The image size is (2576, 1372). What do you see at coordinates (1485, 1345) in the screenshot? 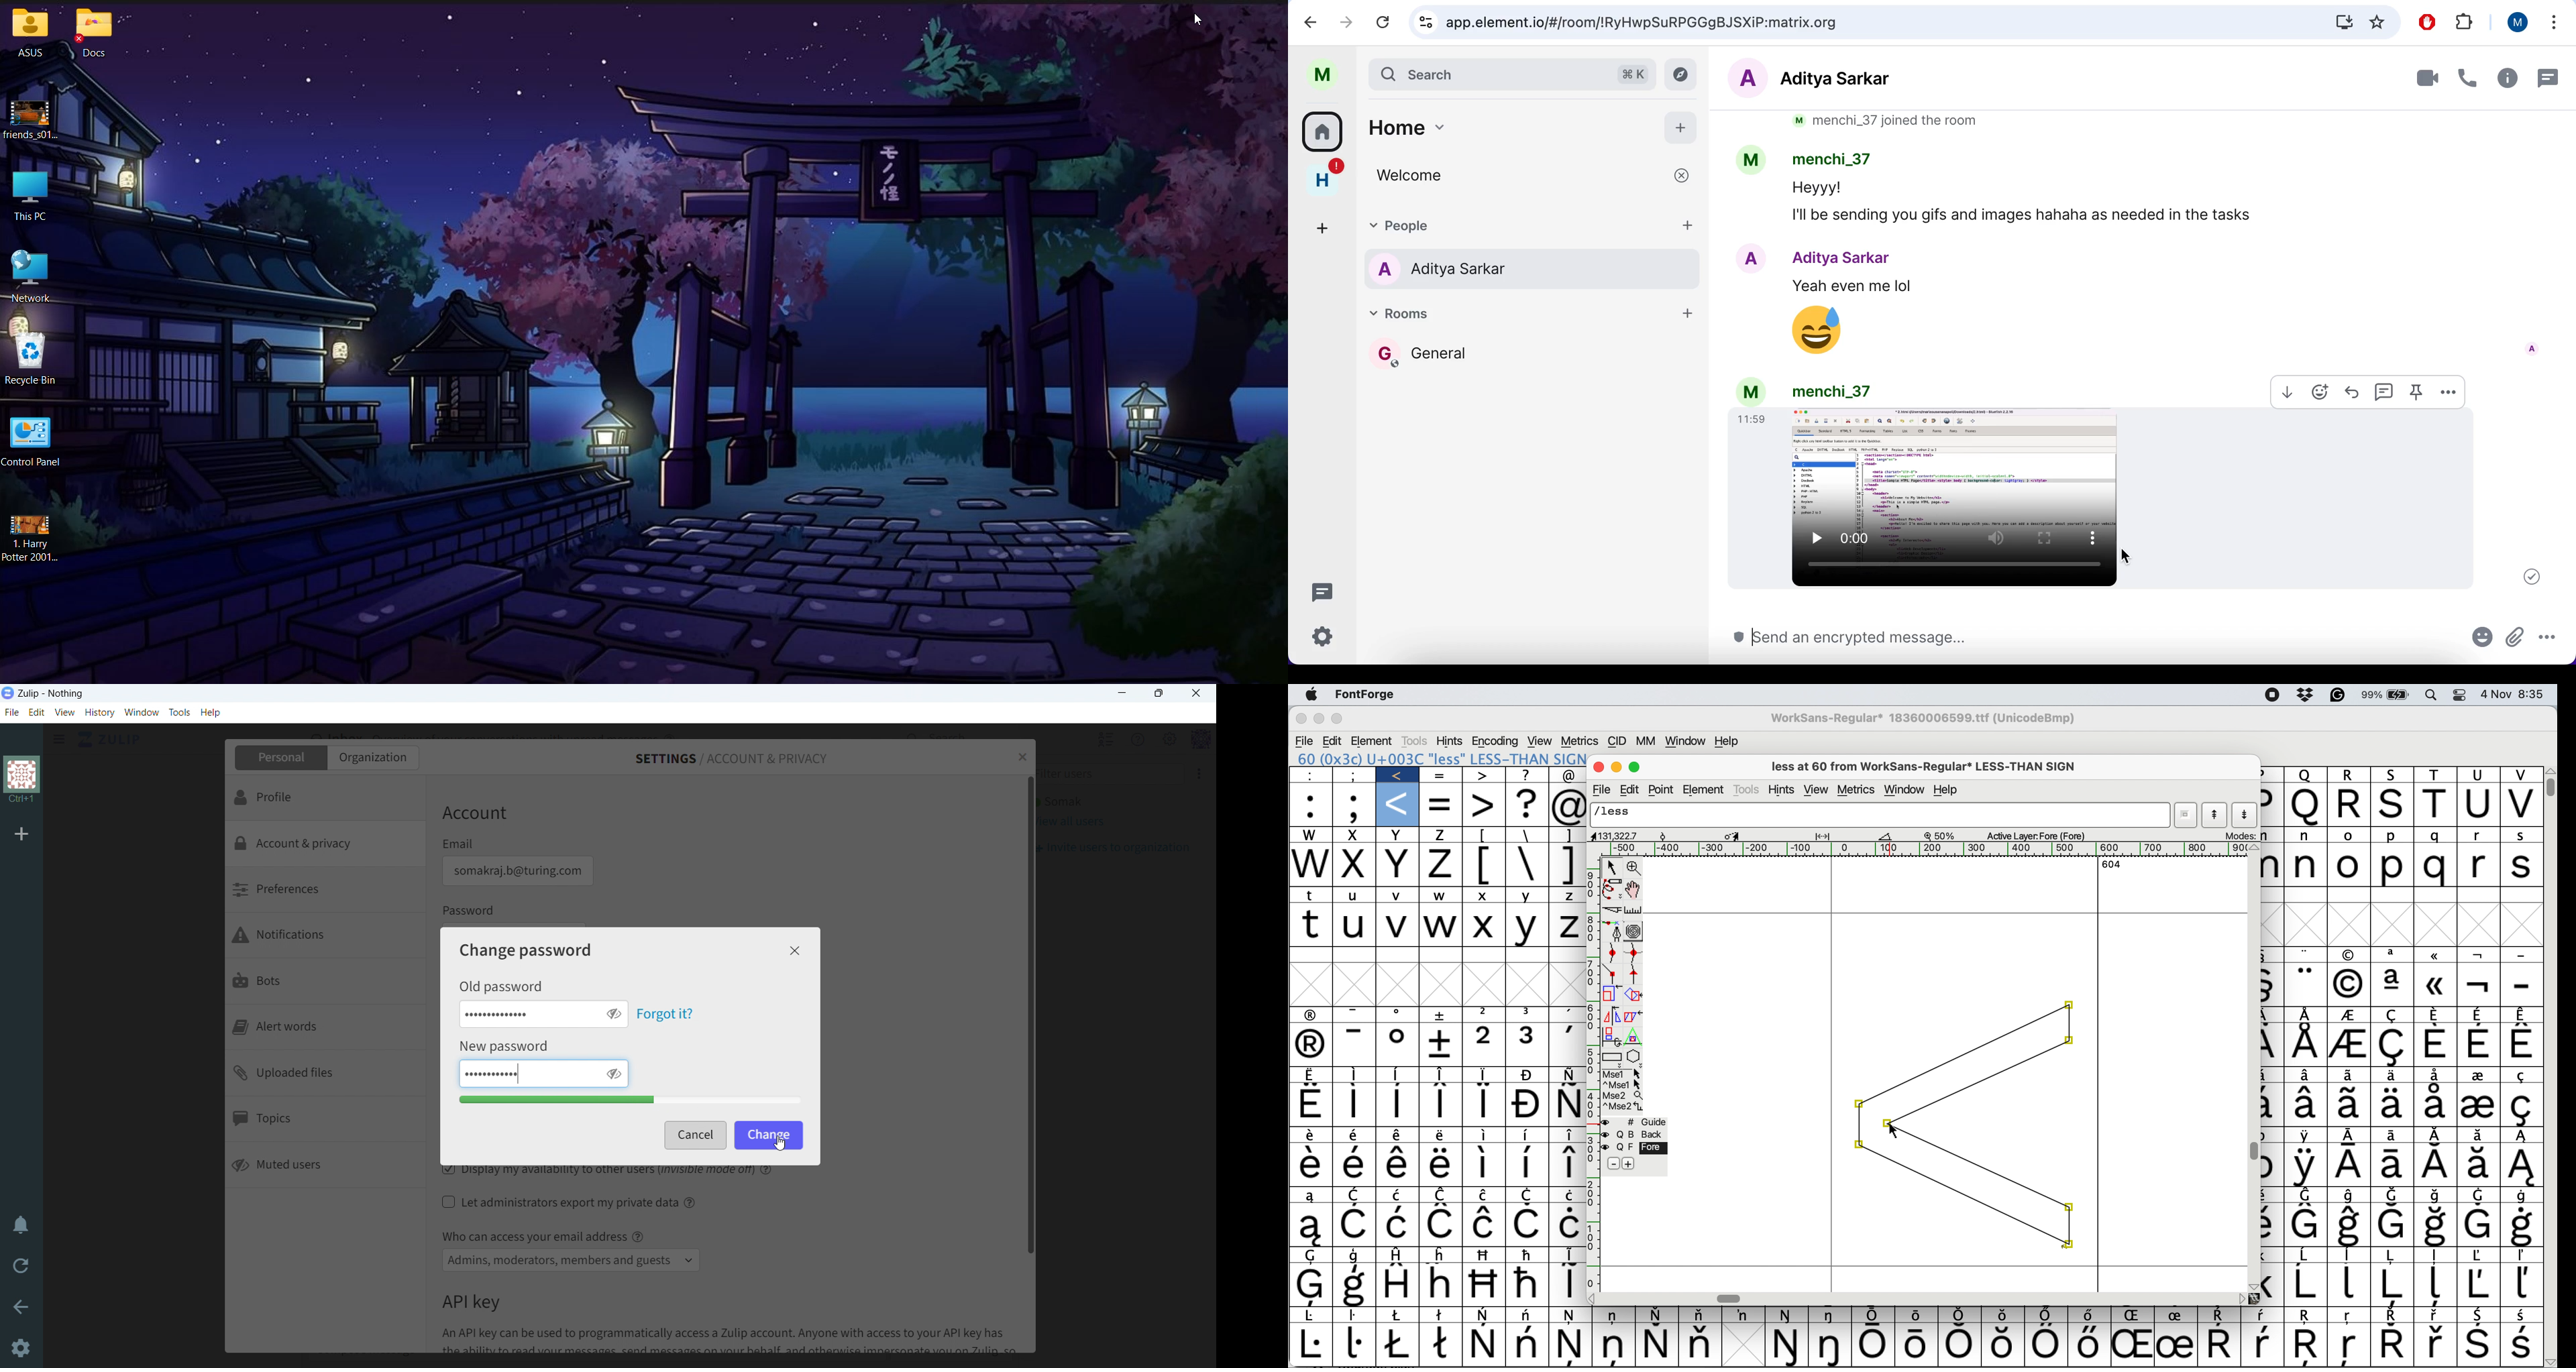
I see `Symbol` at bounding box center [1485, 1345].